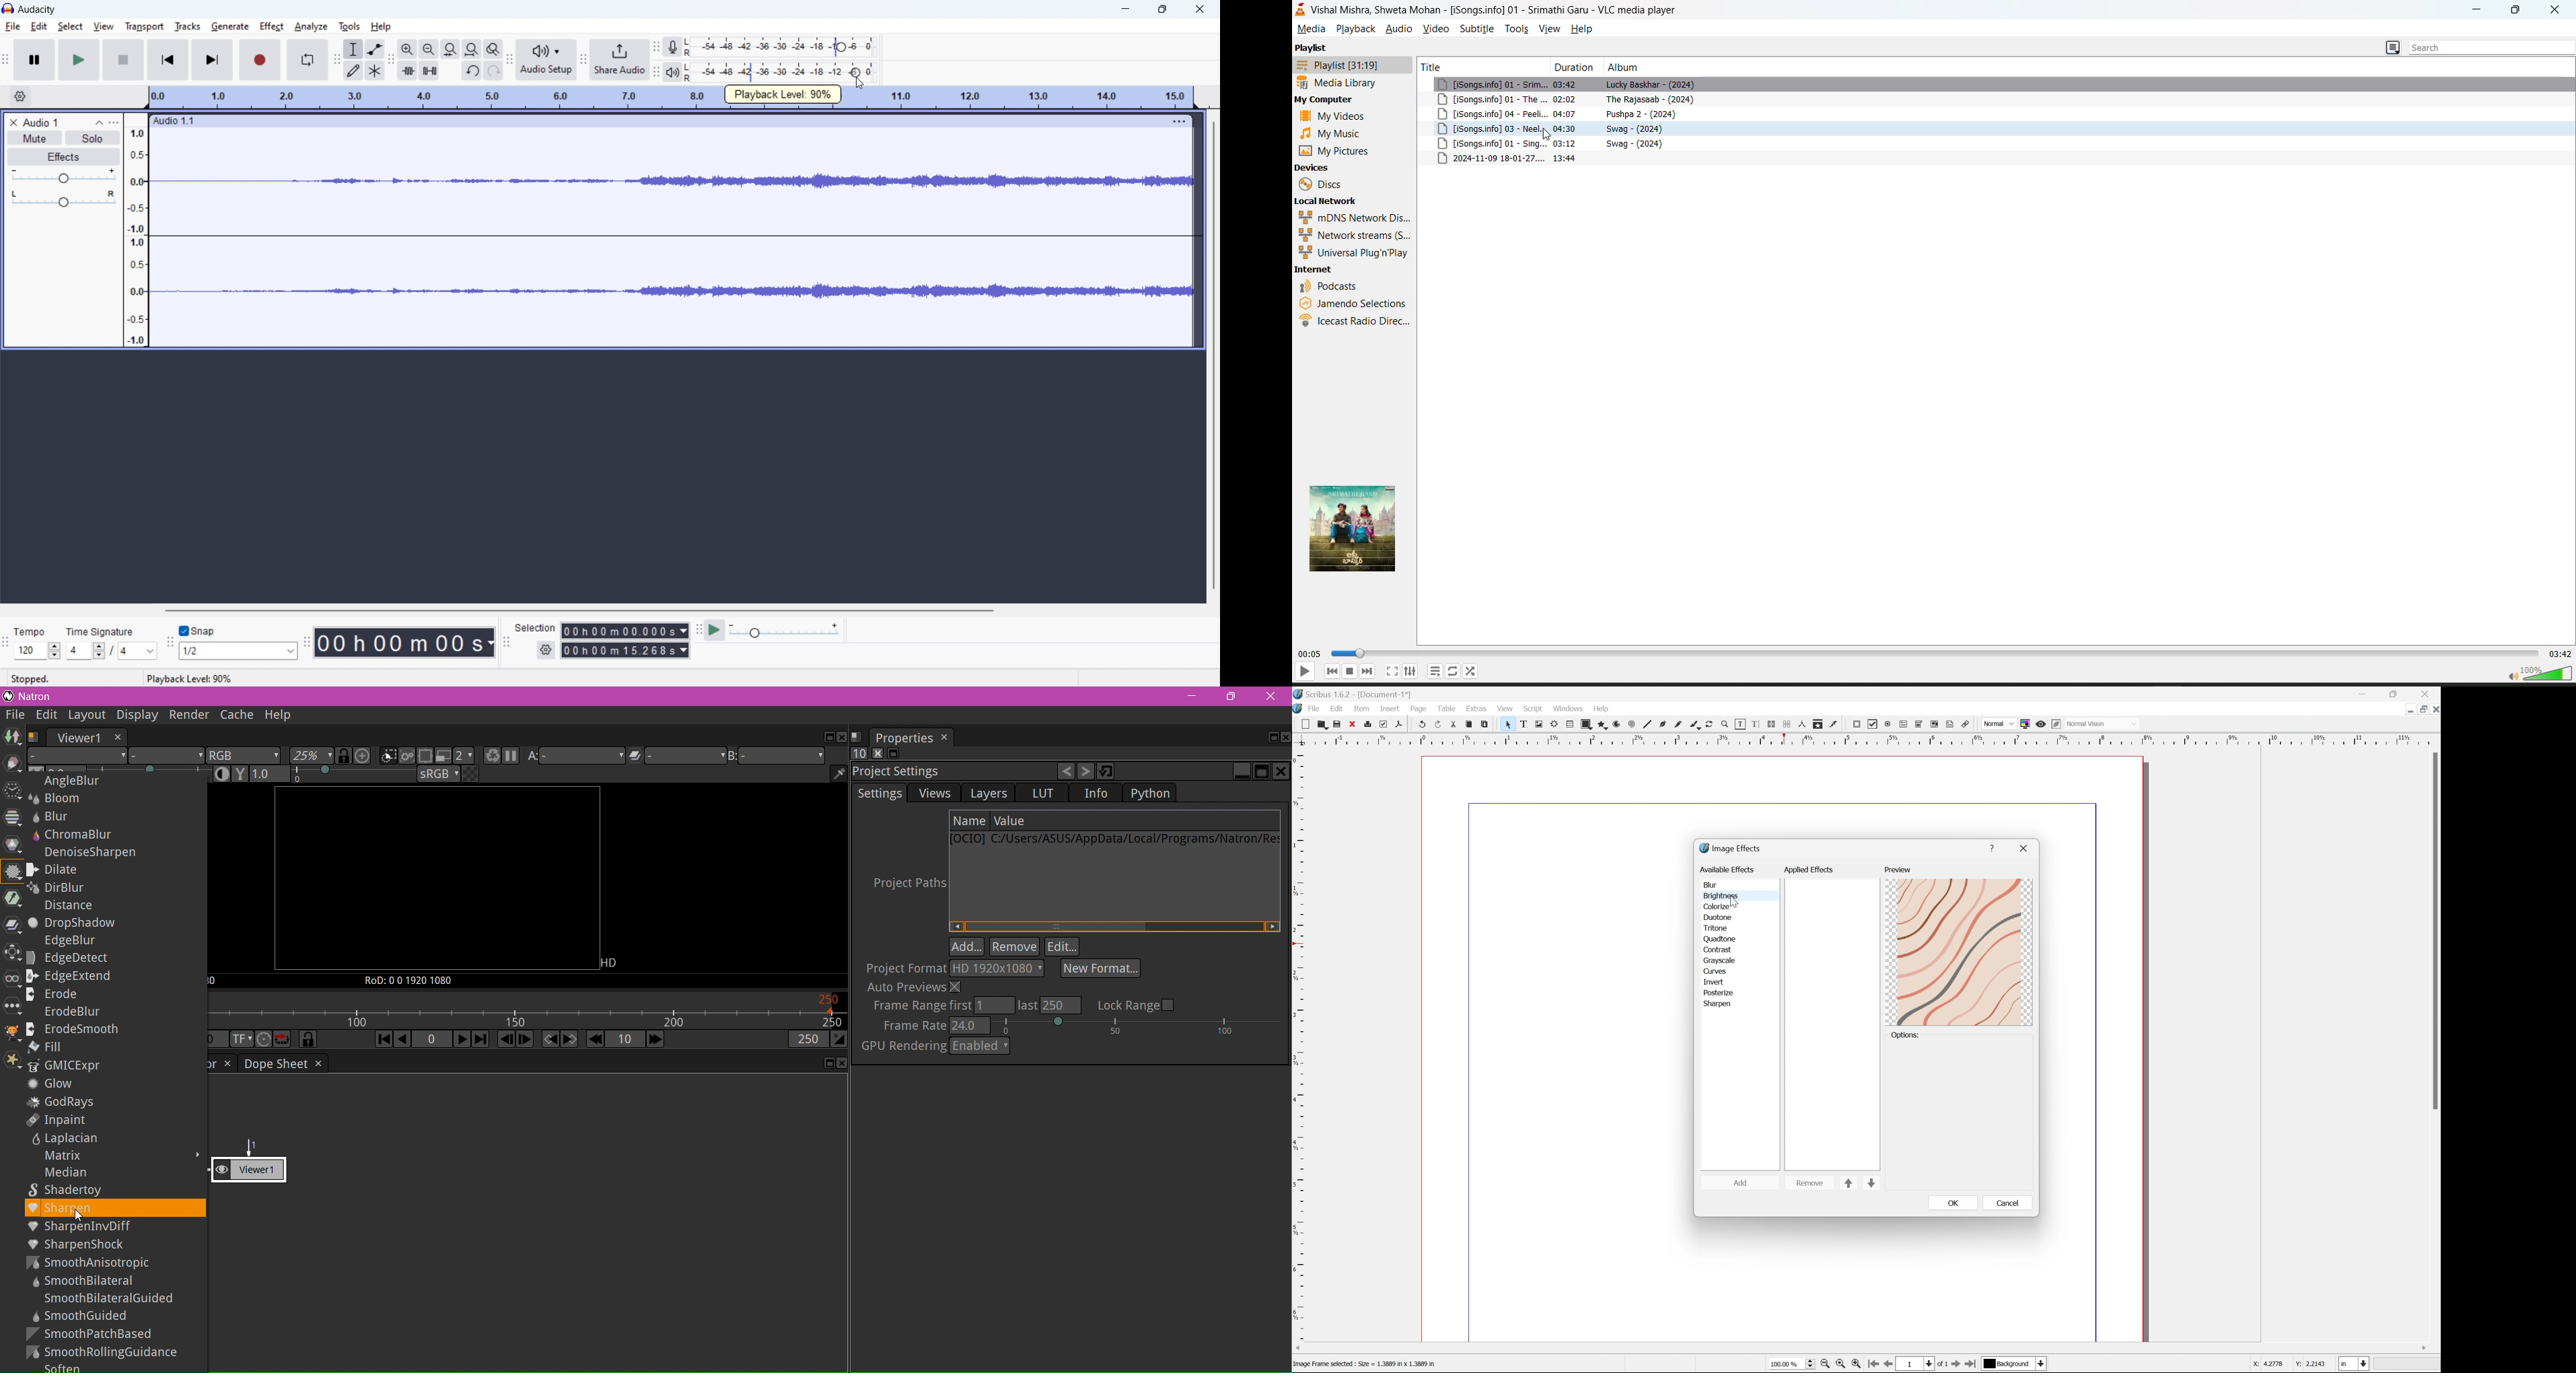 The height and width of the screenshot is (1400, 2576). Describe the element at coordinates (1327, 201) in the screenshot. I see `local network` at that location.